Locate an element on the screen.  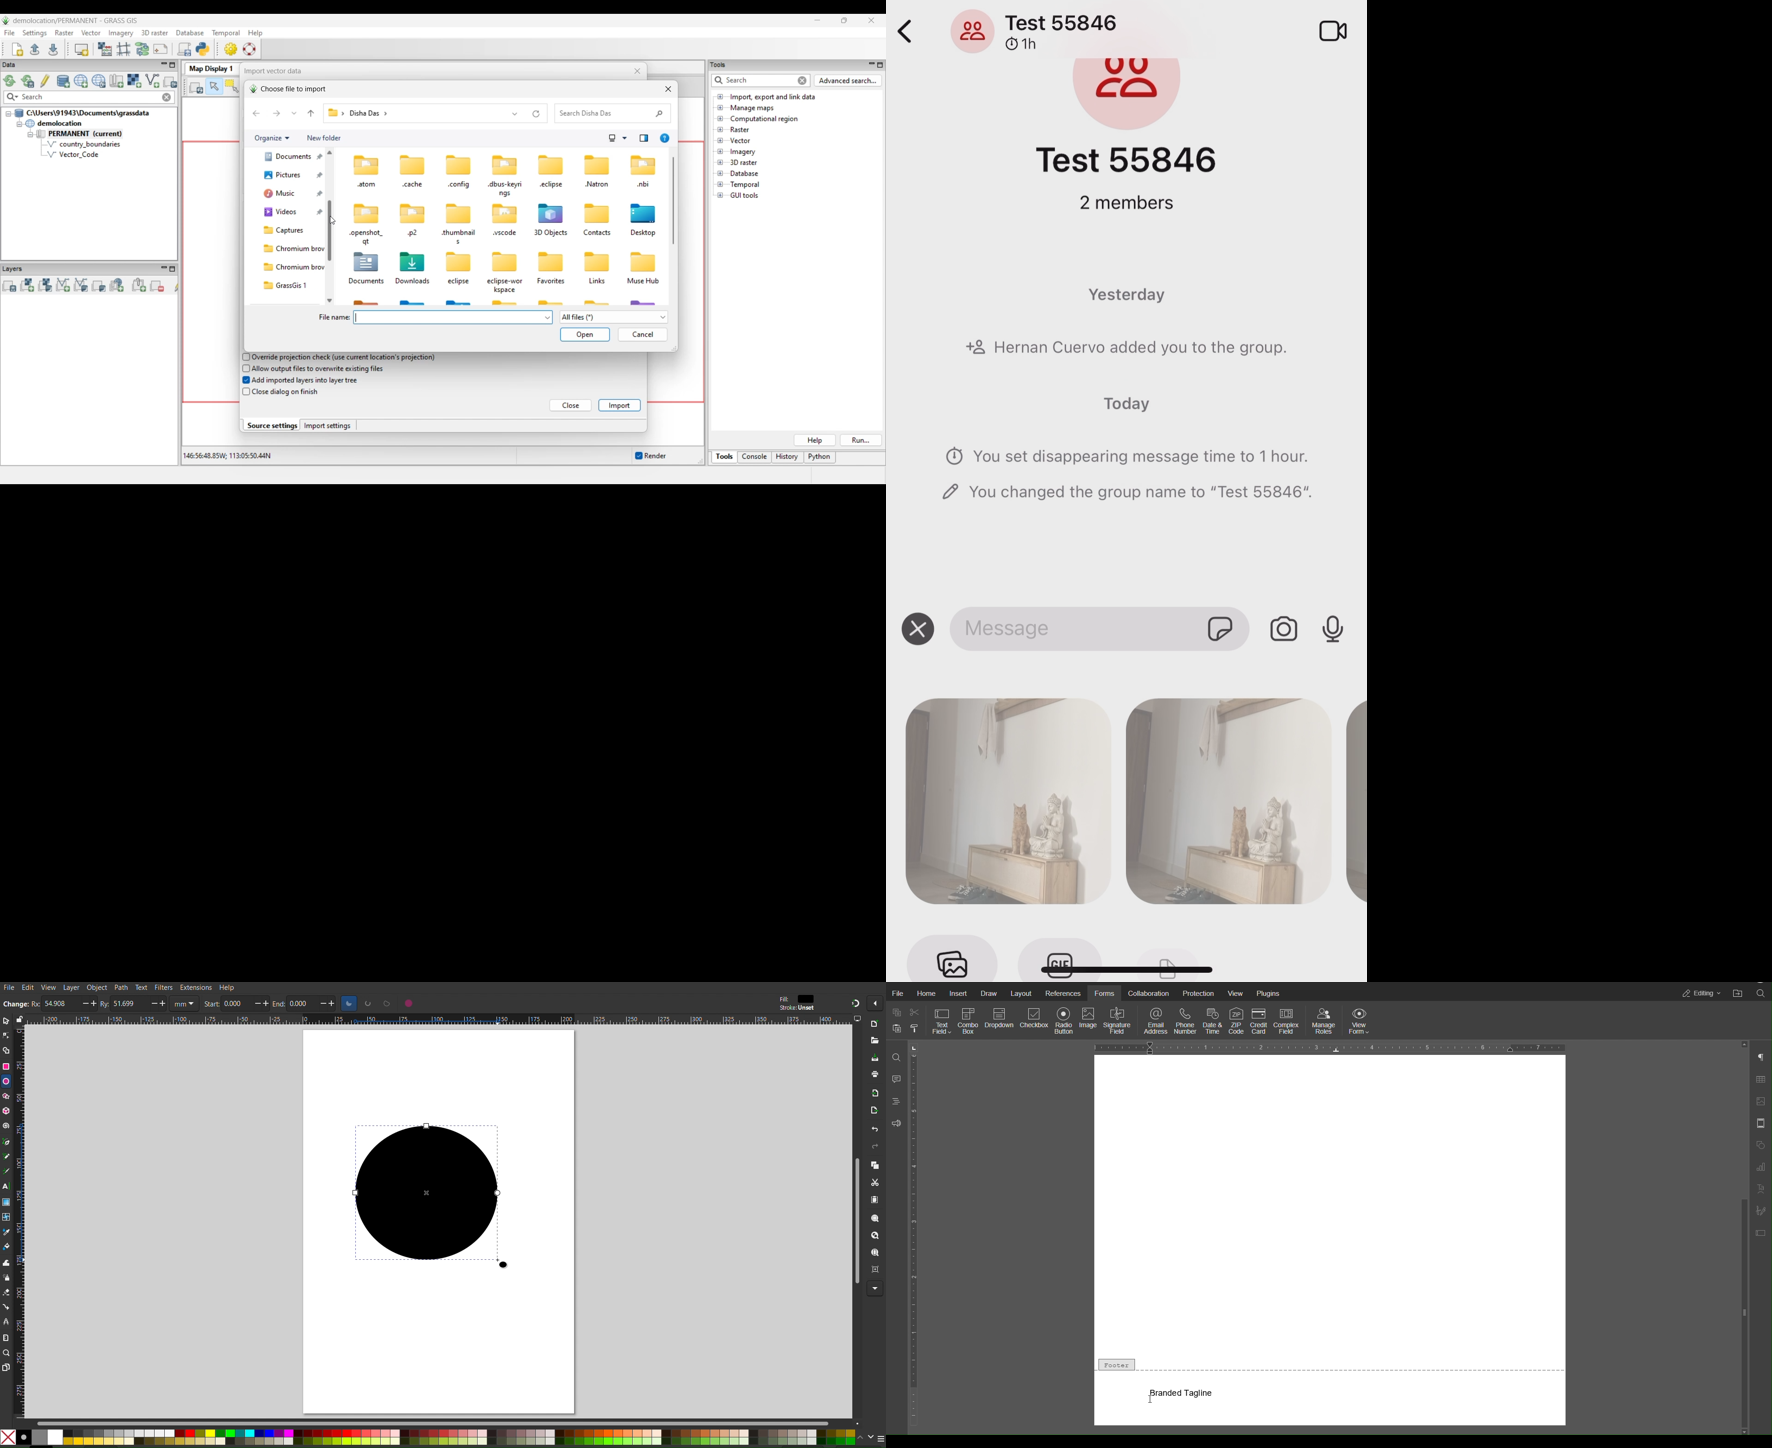
Spray Tool is located at coordinates (6, 1293).